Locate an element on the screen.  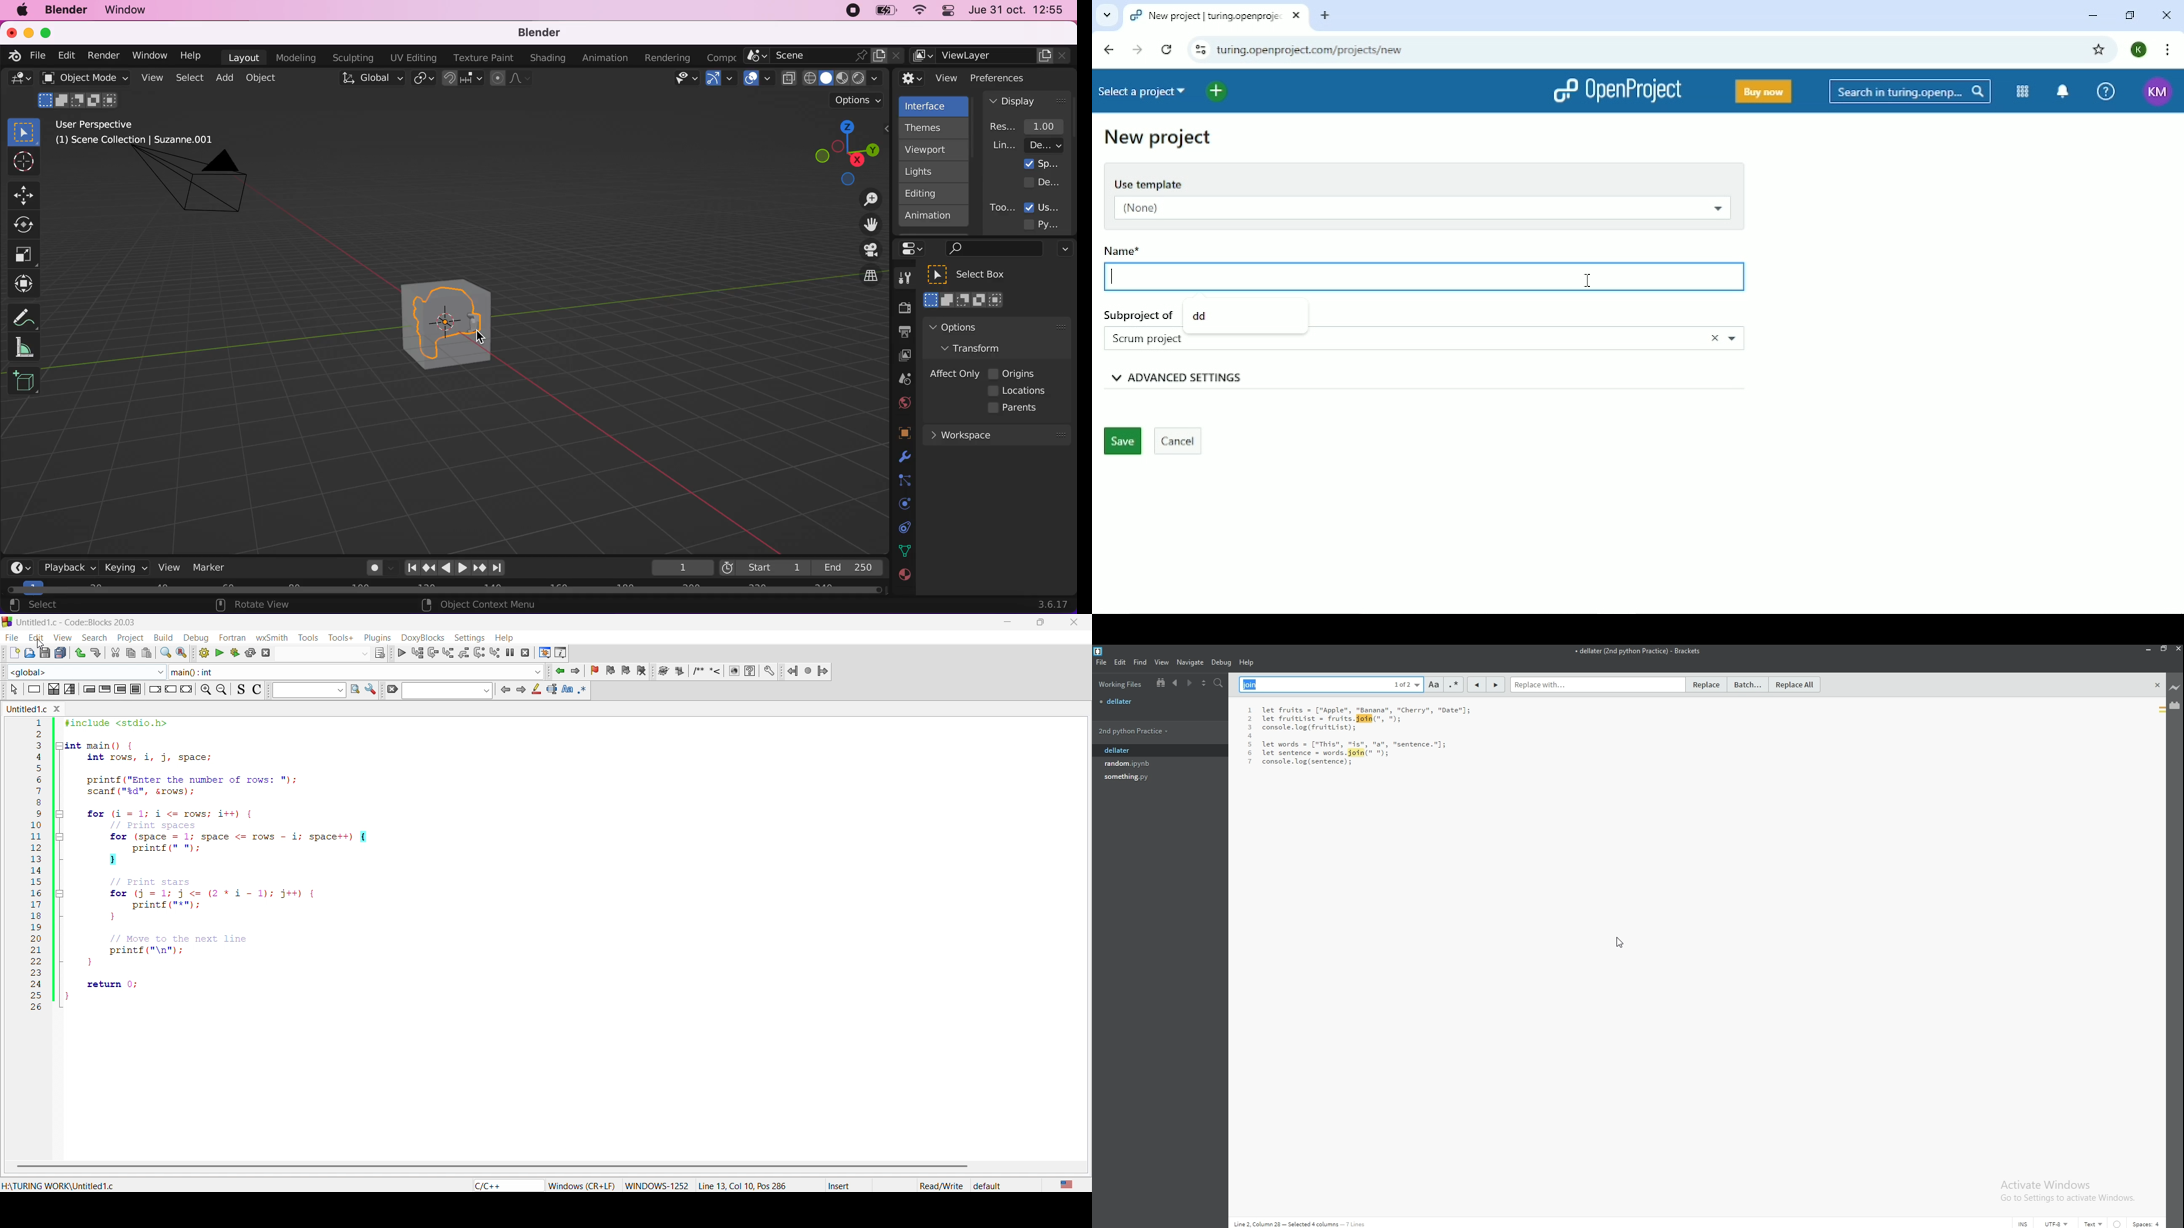
folder is located at coordinates (1144, 731).